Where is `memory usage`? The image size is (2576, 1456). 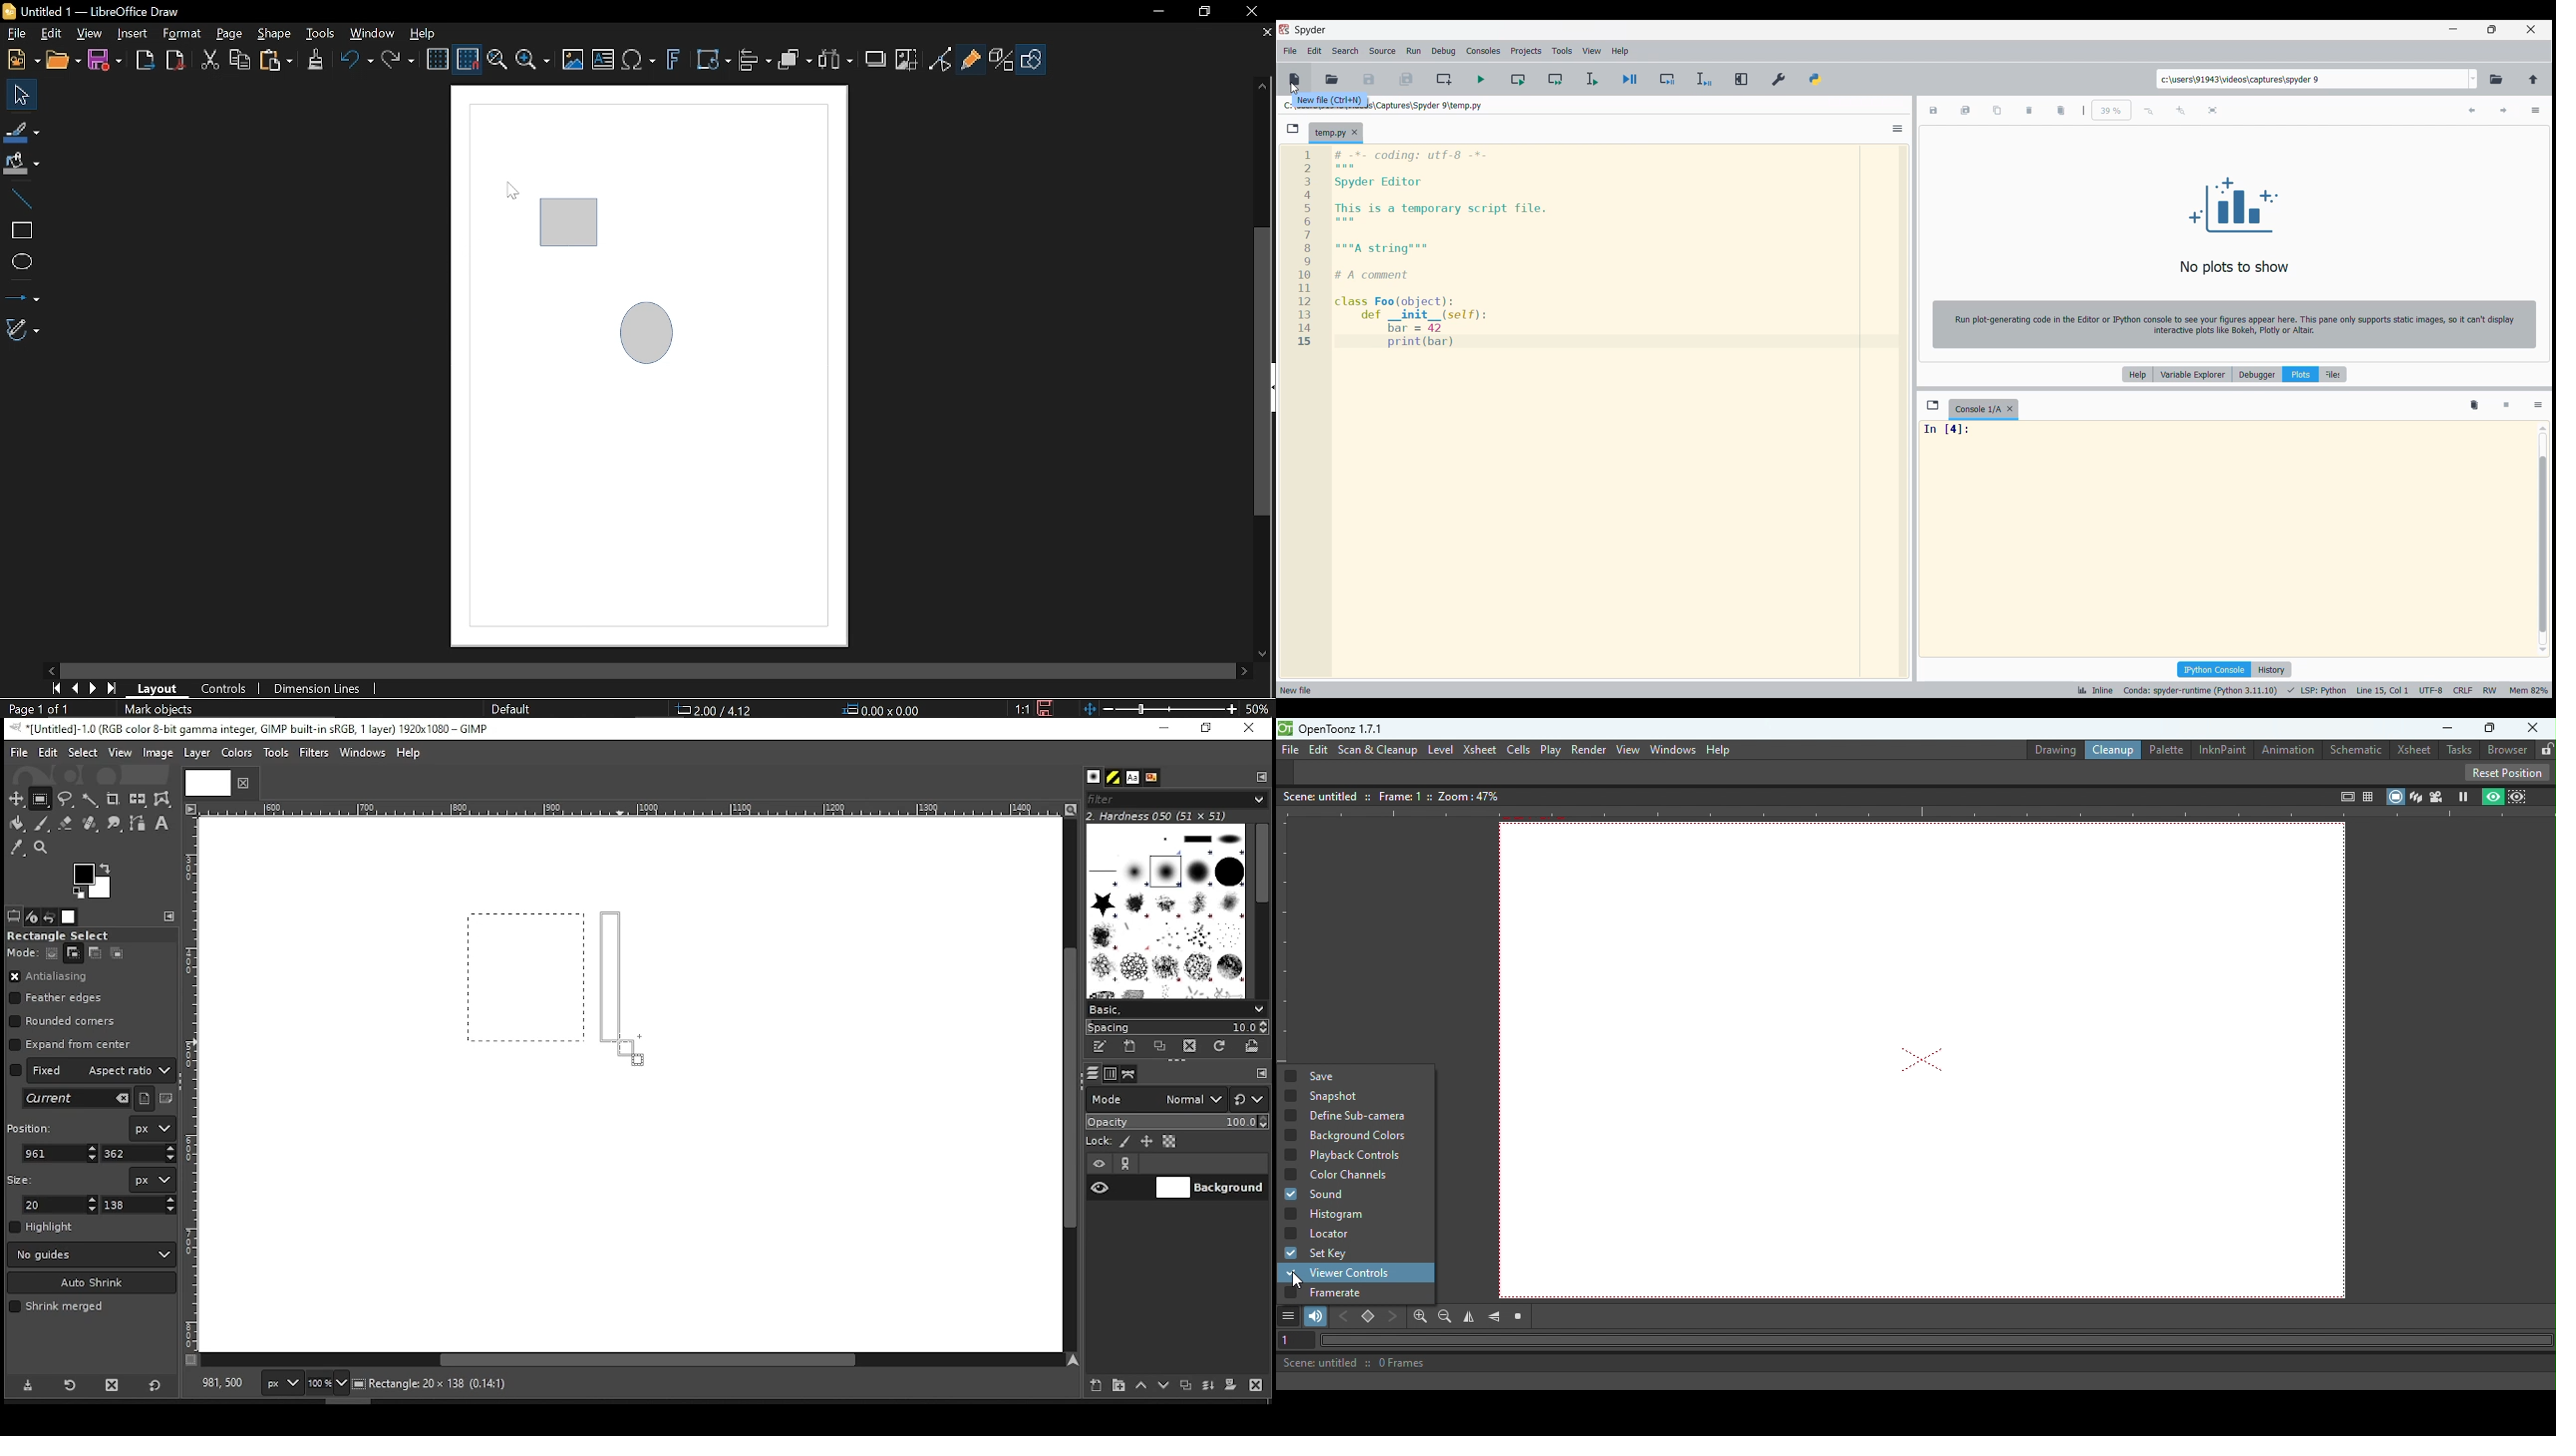
memory usage is located at coordinates (2529, 689).